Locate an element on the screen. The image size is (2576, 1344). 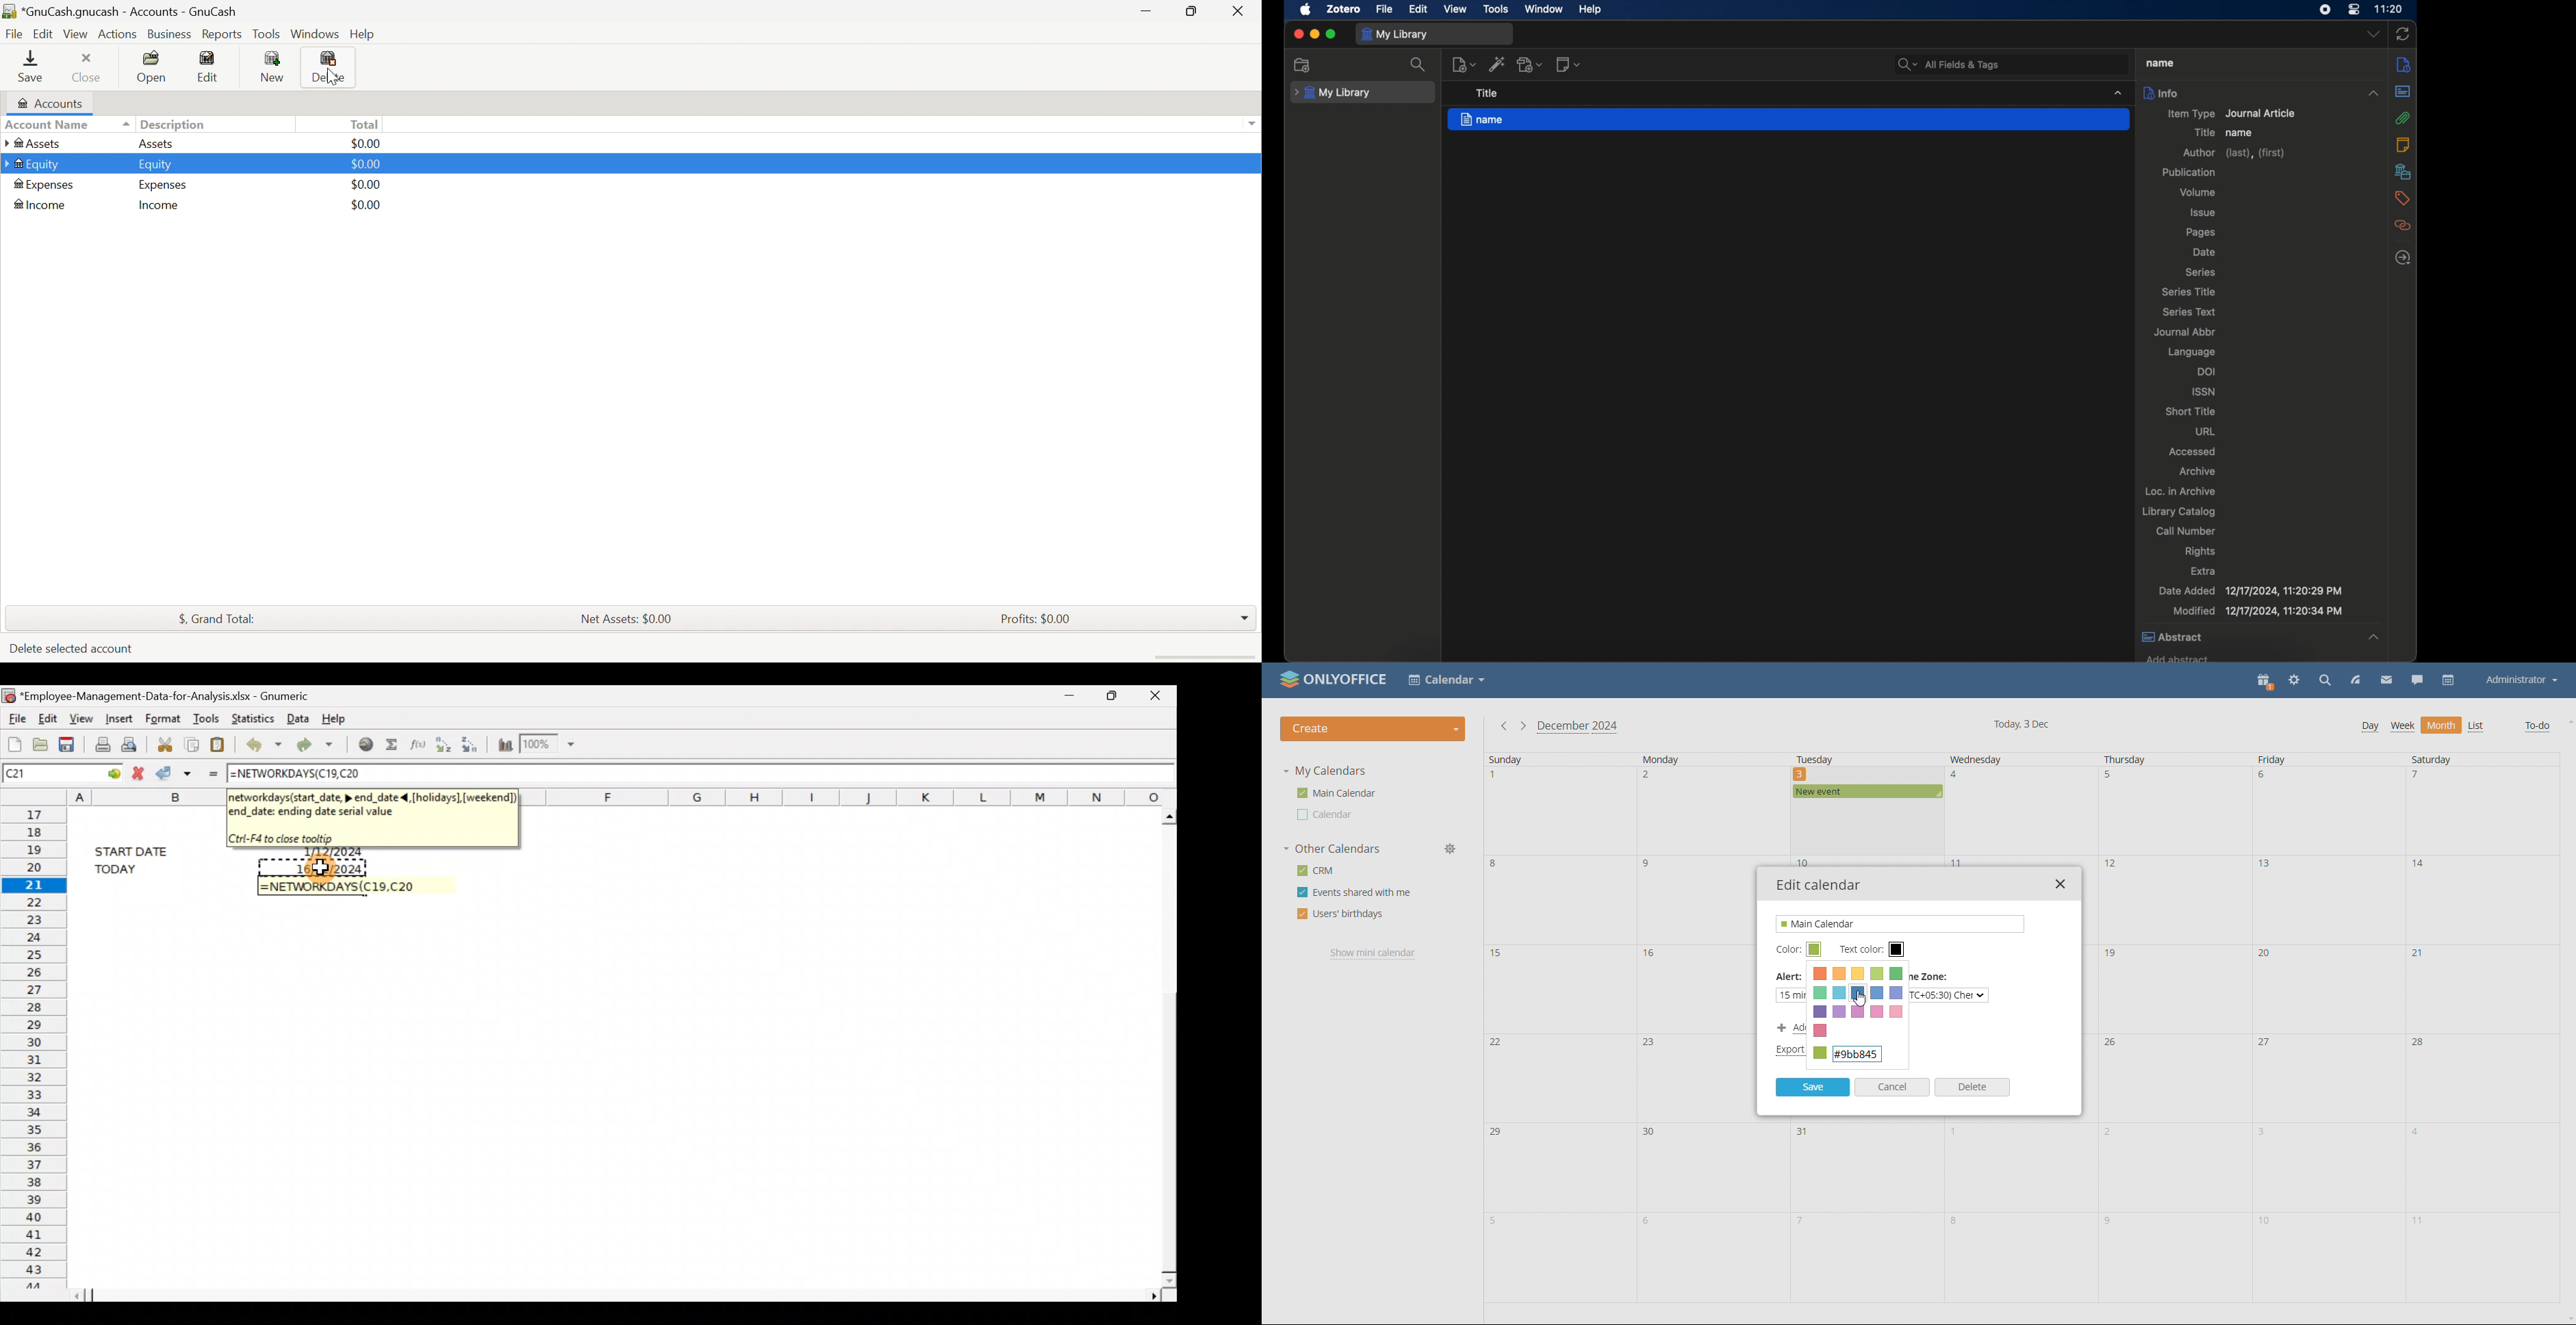
edit is located at coordinates (1420, 10).